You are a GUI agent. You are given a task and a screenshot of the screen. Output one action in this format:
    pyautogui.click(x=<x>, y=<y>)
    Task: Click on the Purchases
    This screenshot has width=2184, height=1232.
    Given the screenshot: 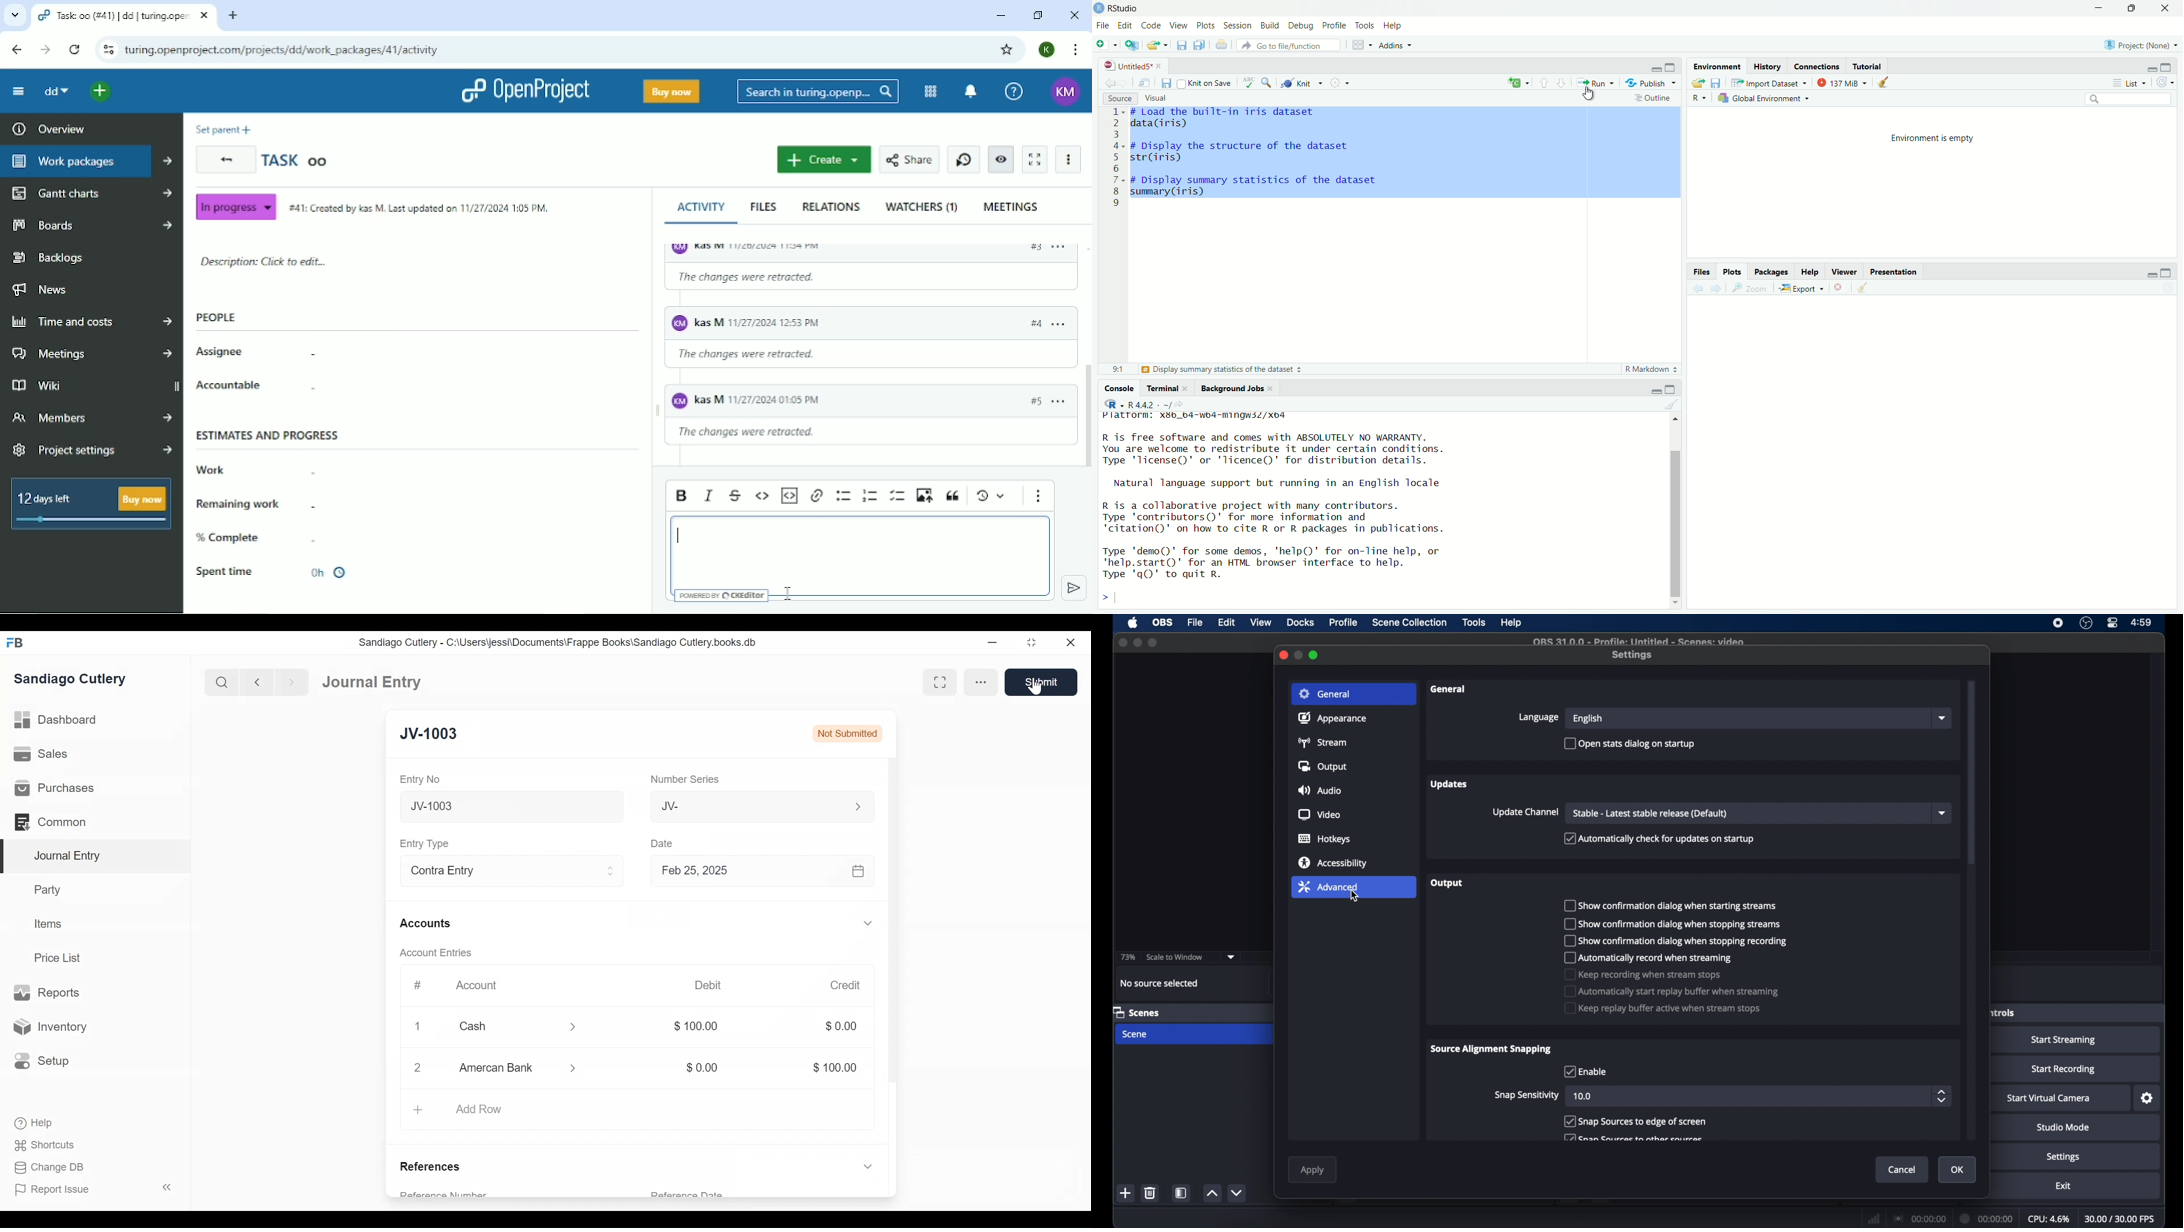 What is the action you would take?
    pyautogui.click(x=55, y=789)
    